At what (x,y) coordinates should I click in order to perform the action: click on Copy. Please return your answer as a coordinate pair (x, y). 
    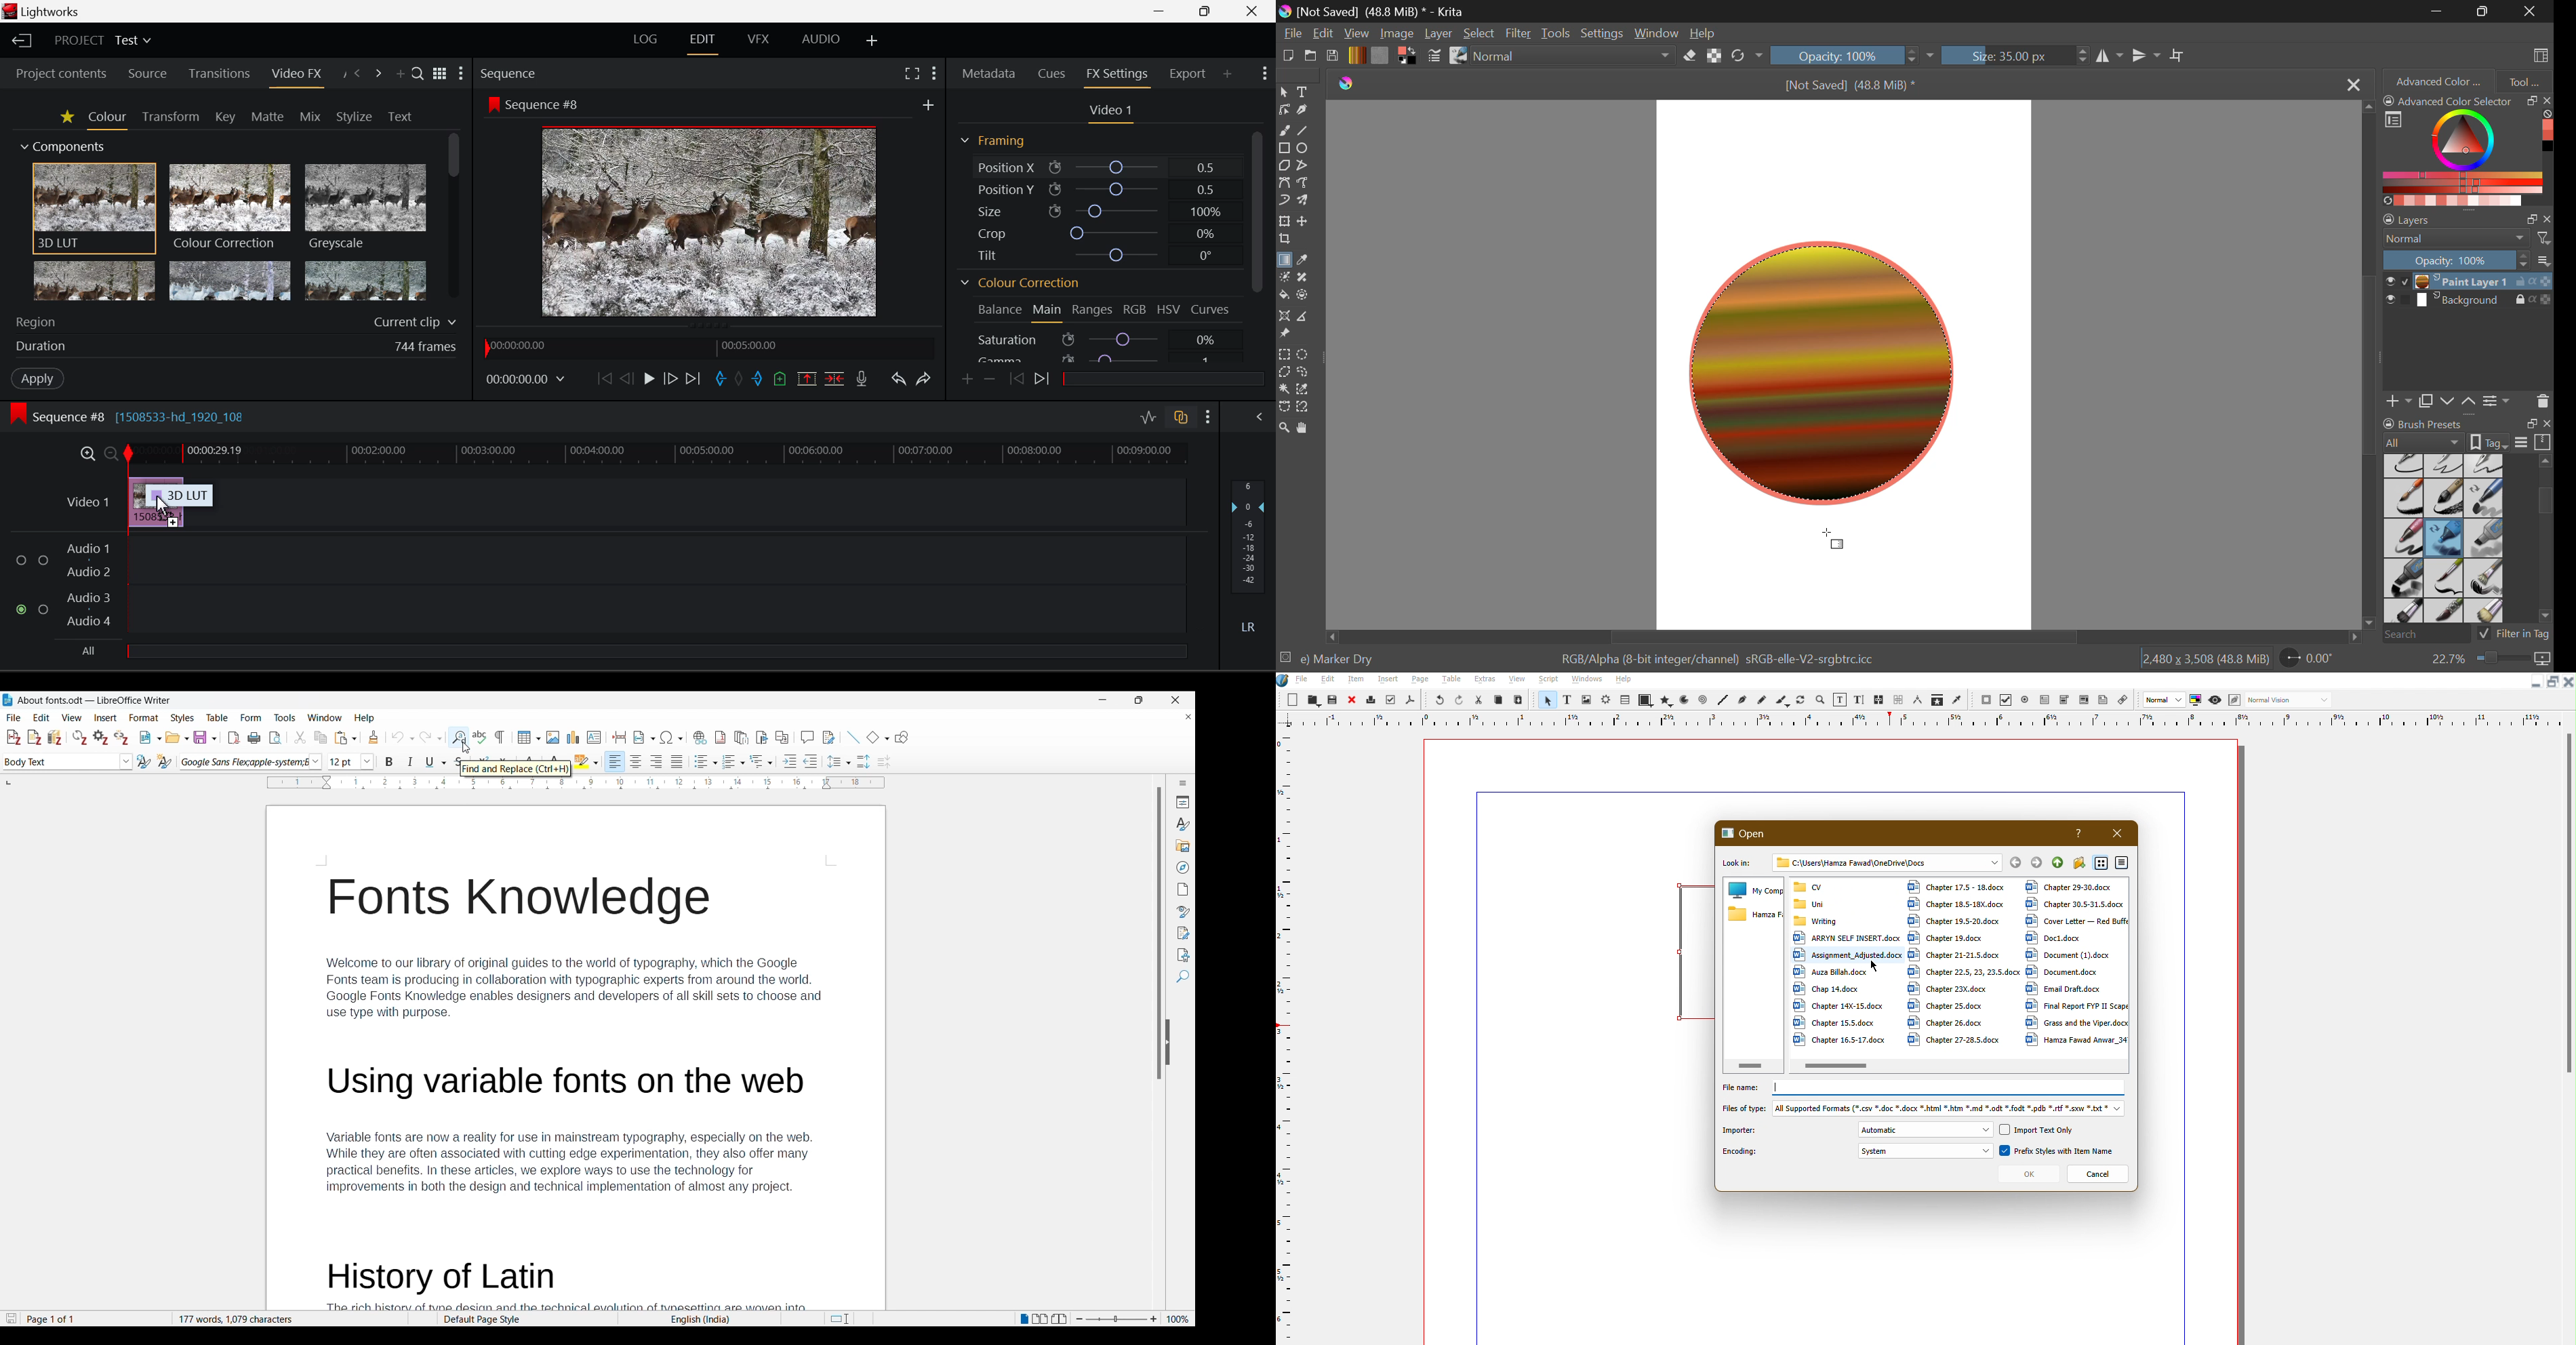
    Looking at the image, I should click on (2429, 399).